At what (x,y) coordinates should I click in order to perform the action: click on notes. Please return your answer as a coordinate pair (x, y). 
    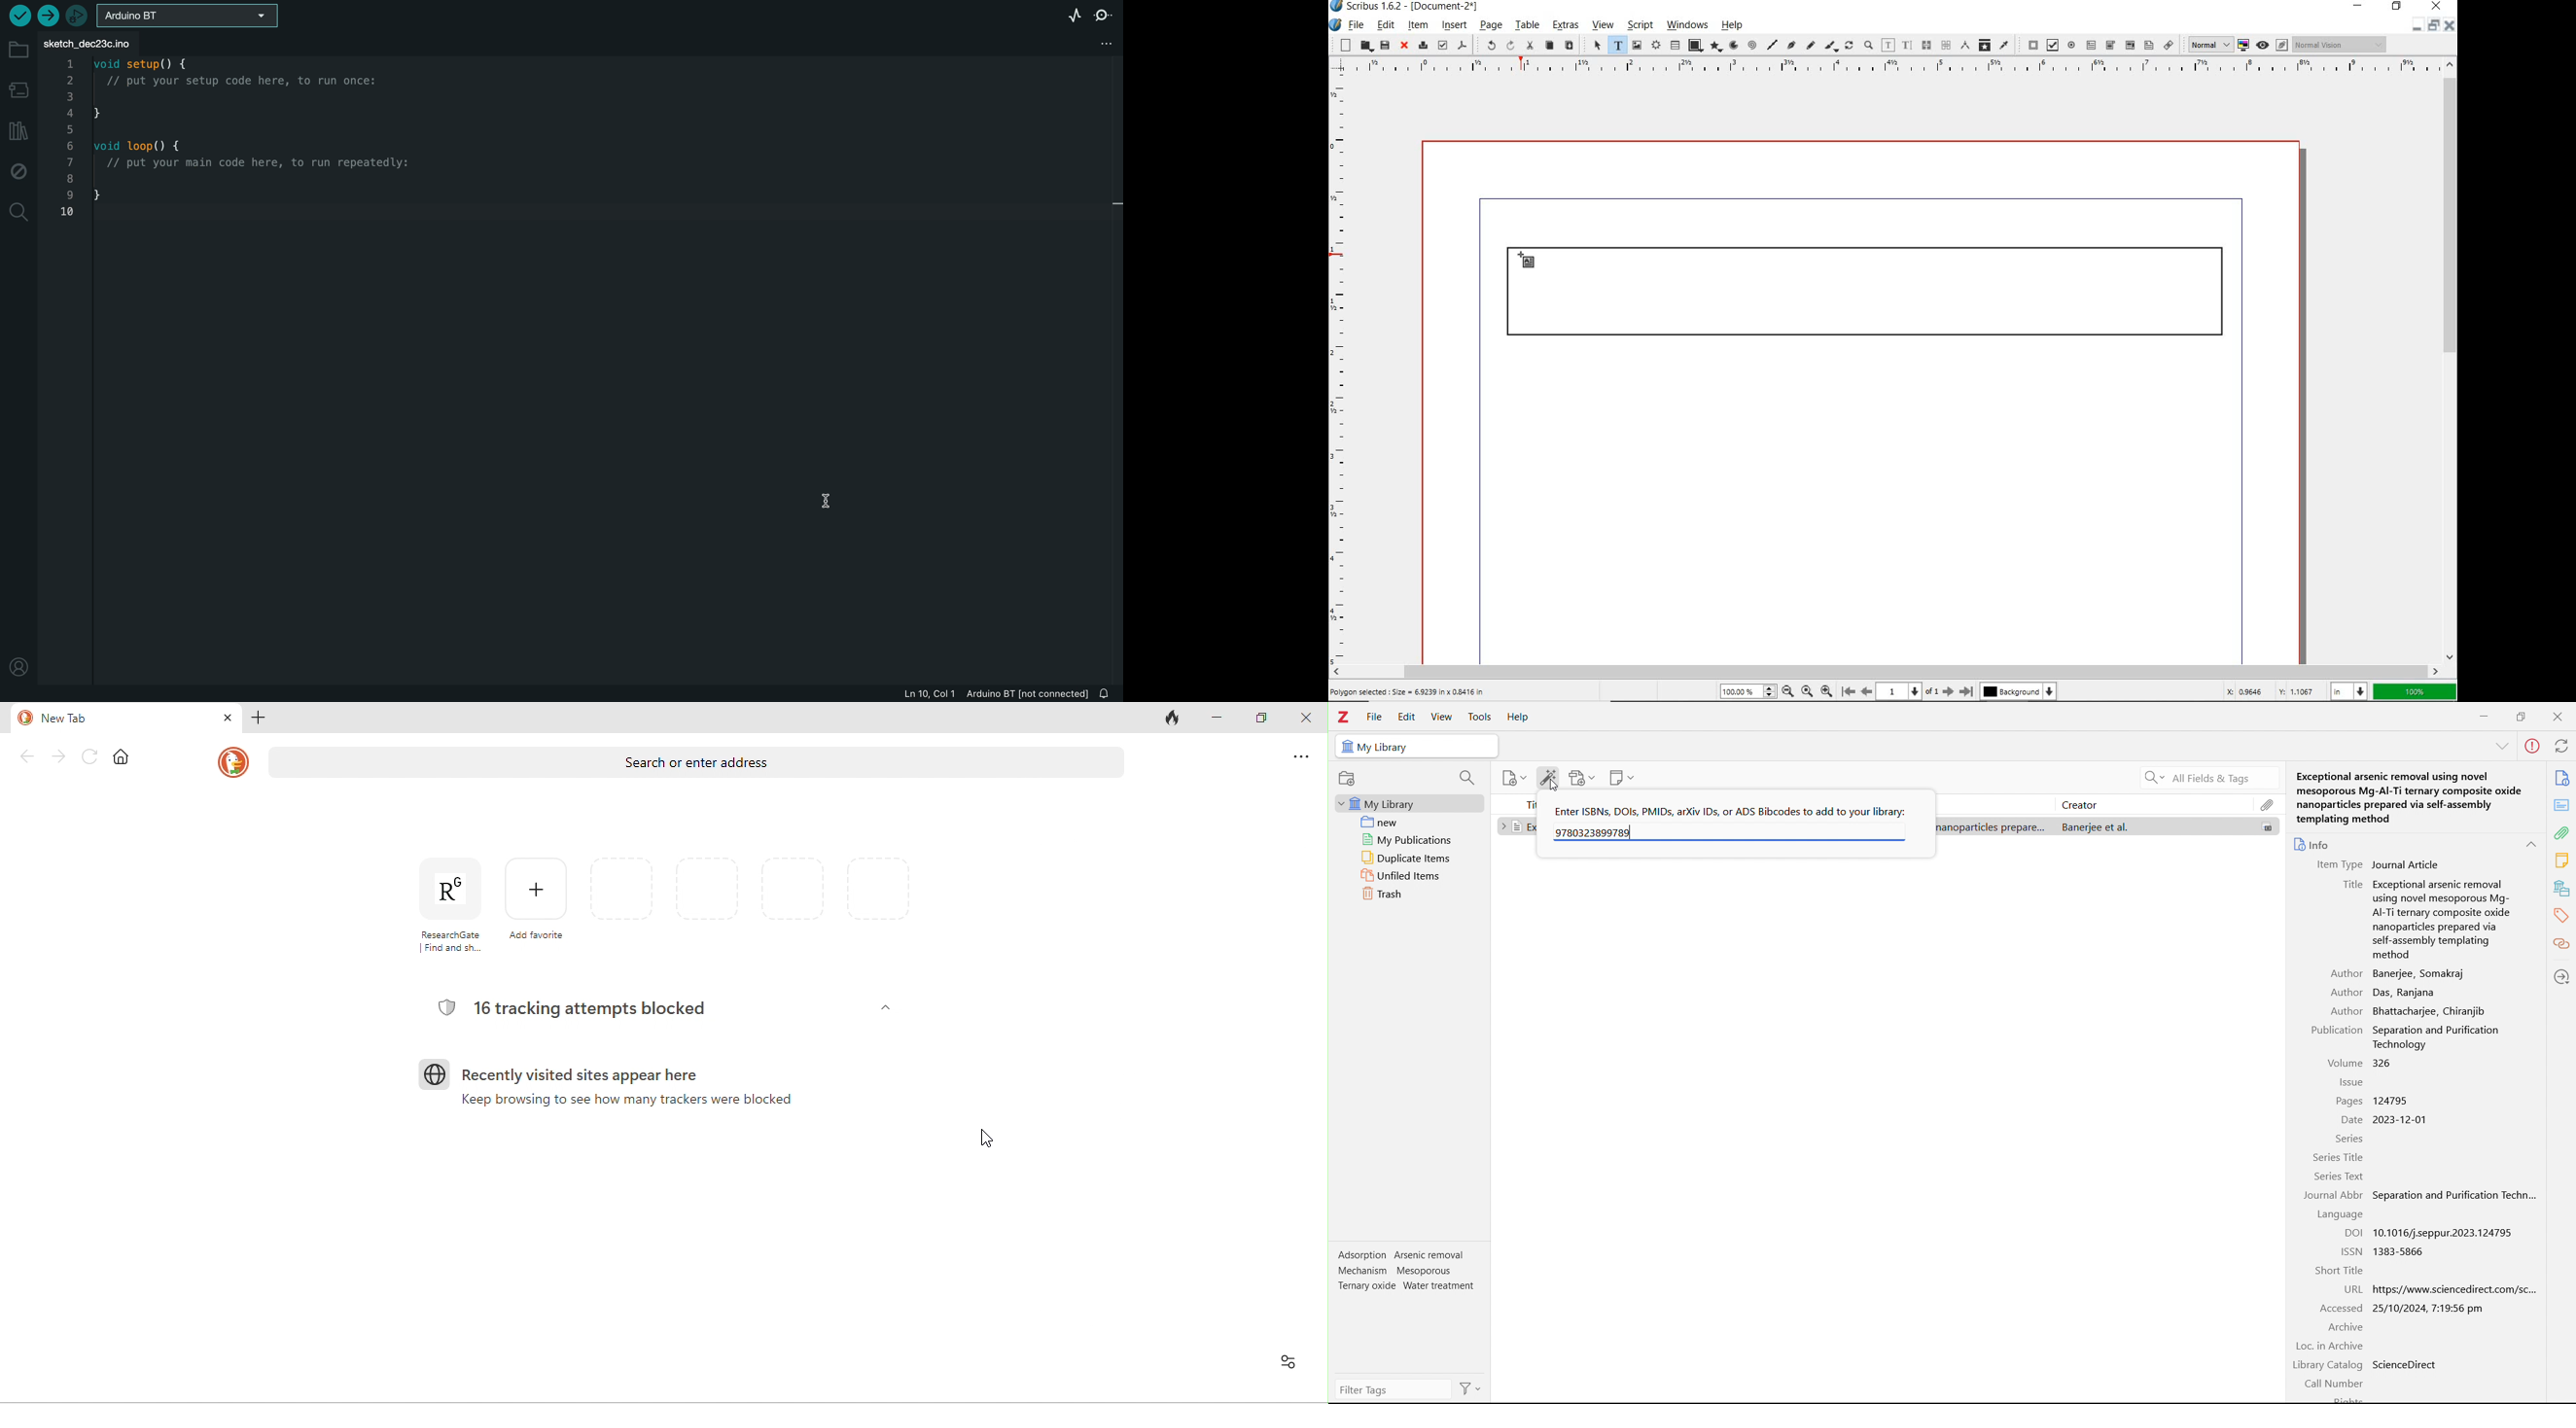
    Looking at the image, I should click on (2563, 861).